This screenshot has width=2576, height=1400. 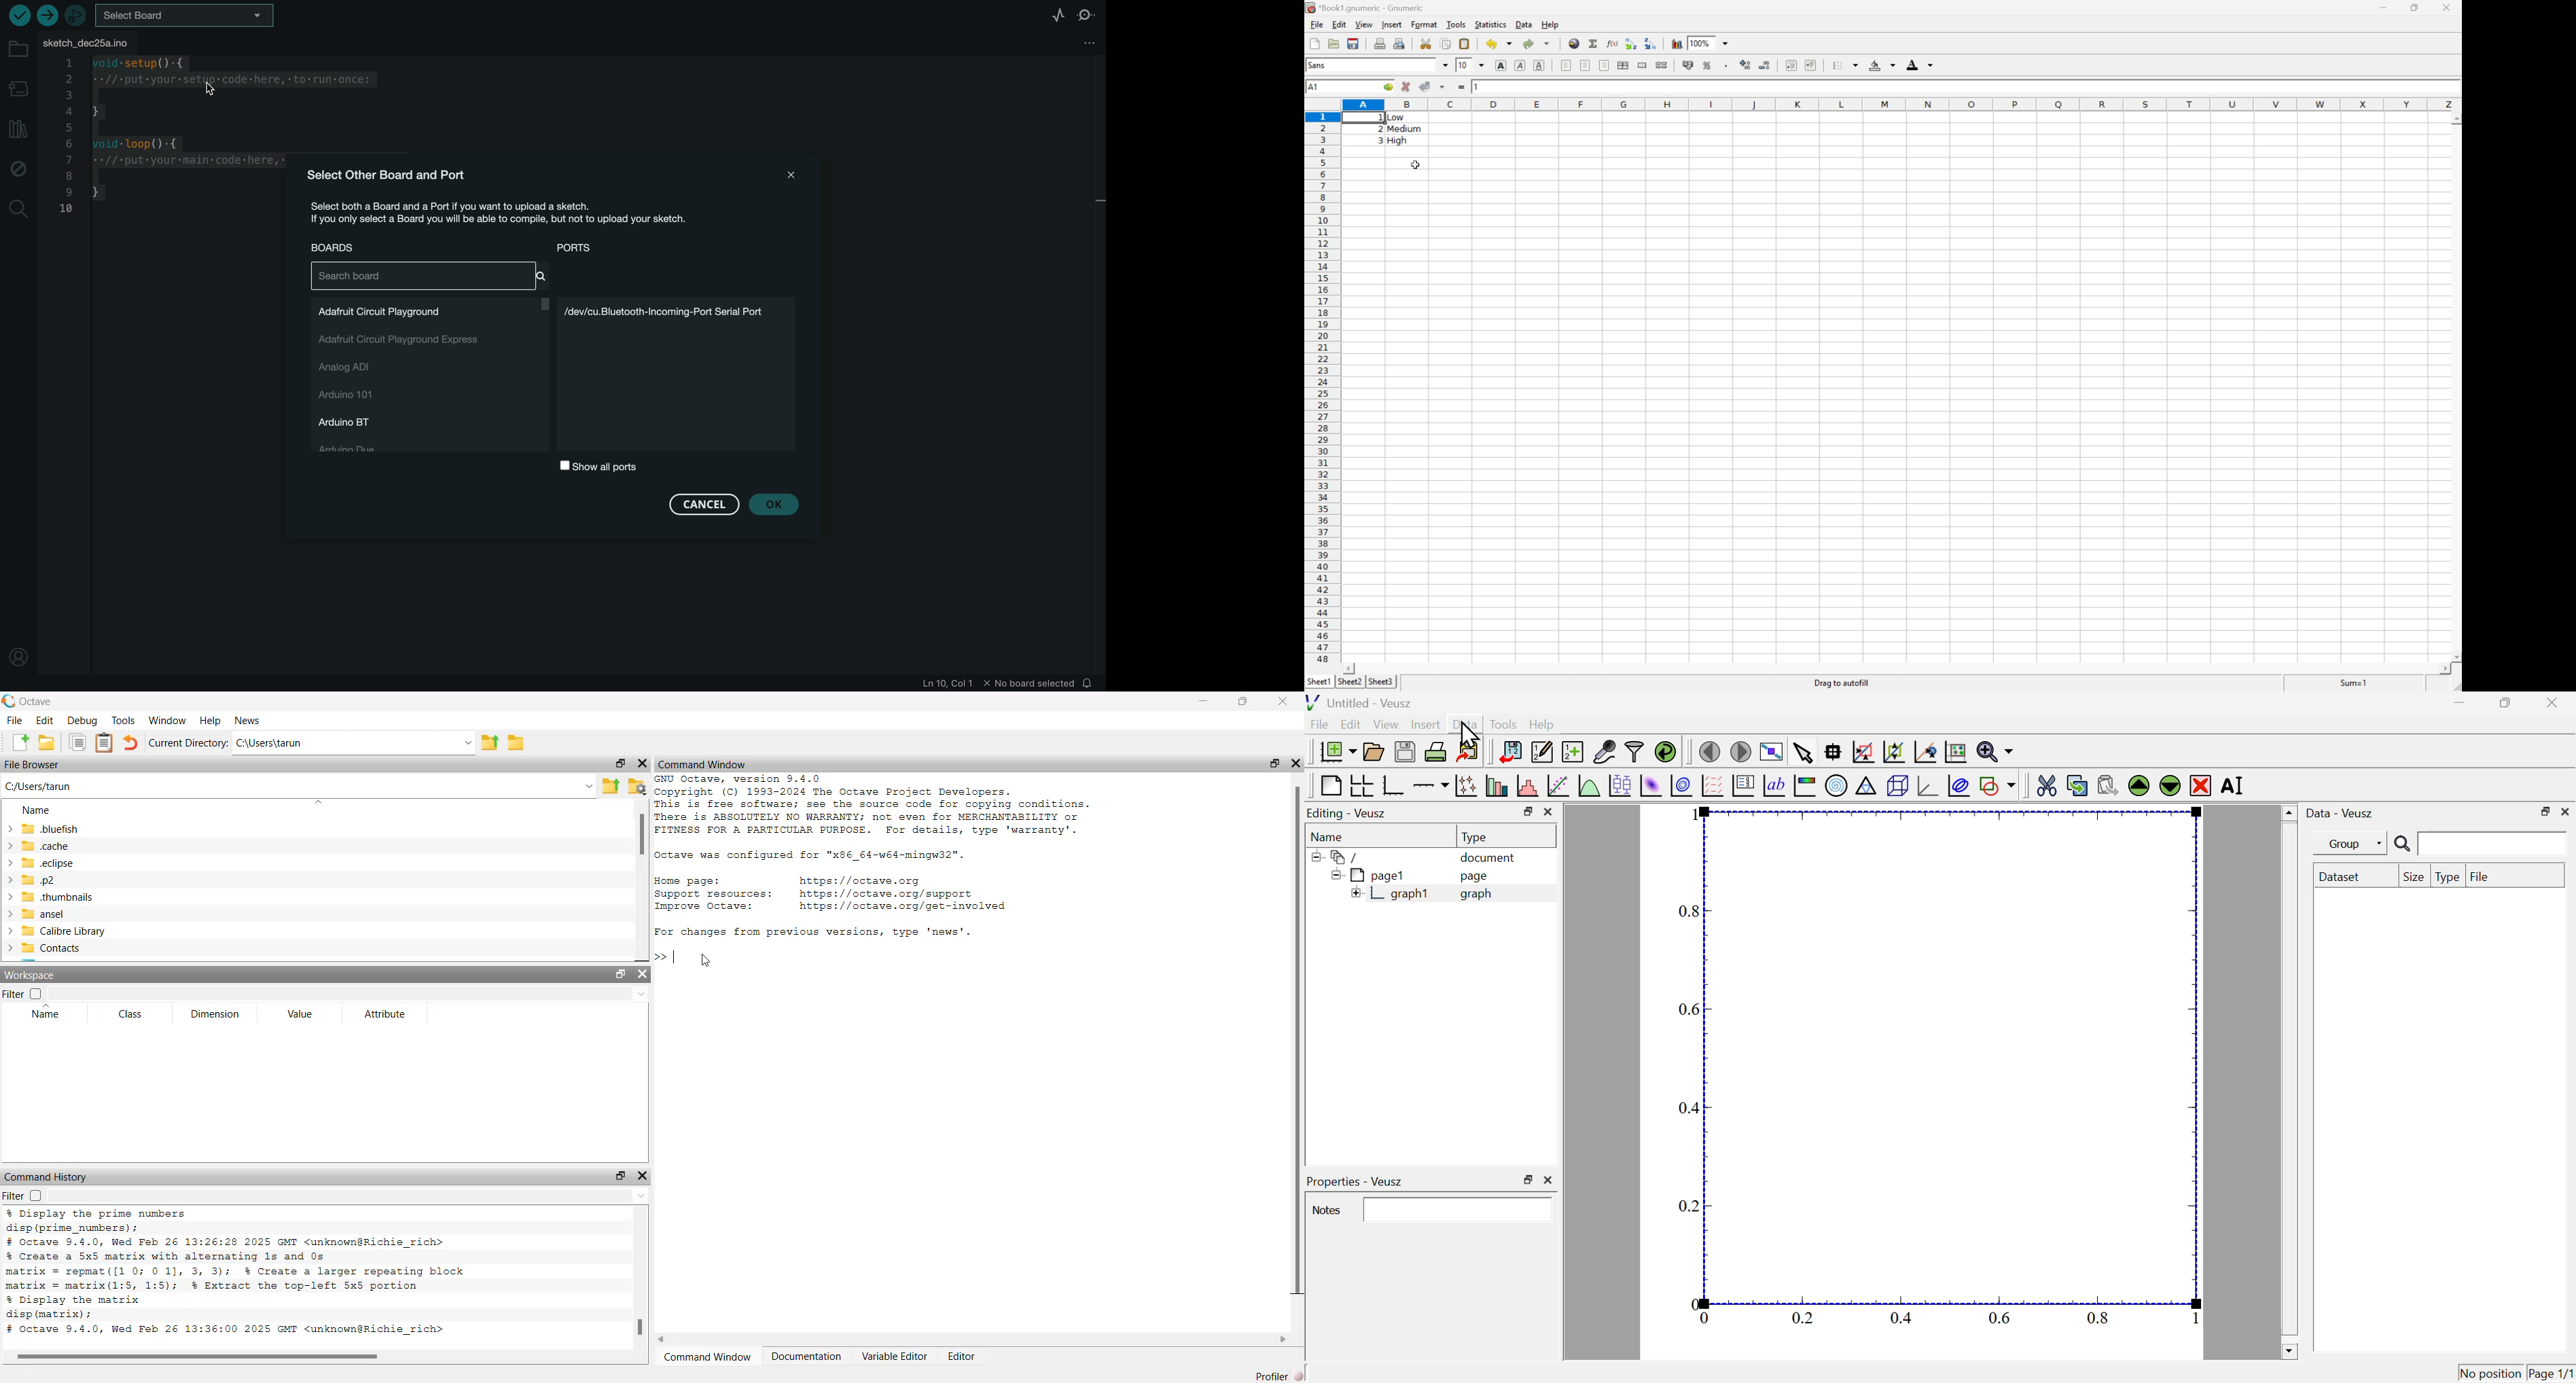 What do you see at coordinates (13, 721) in the screenshot?
I see `file` at bounding box center [13, 721].